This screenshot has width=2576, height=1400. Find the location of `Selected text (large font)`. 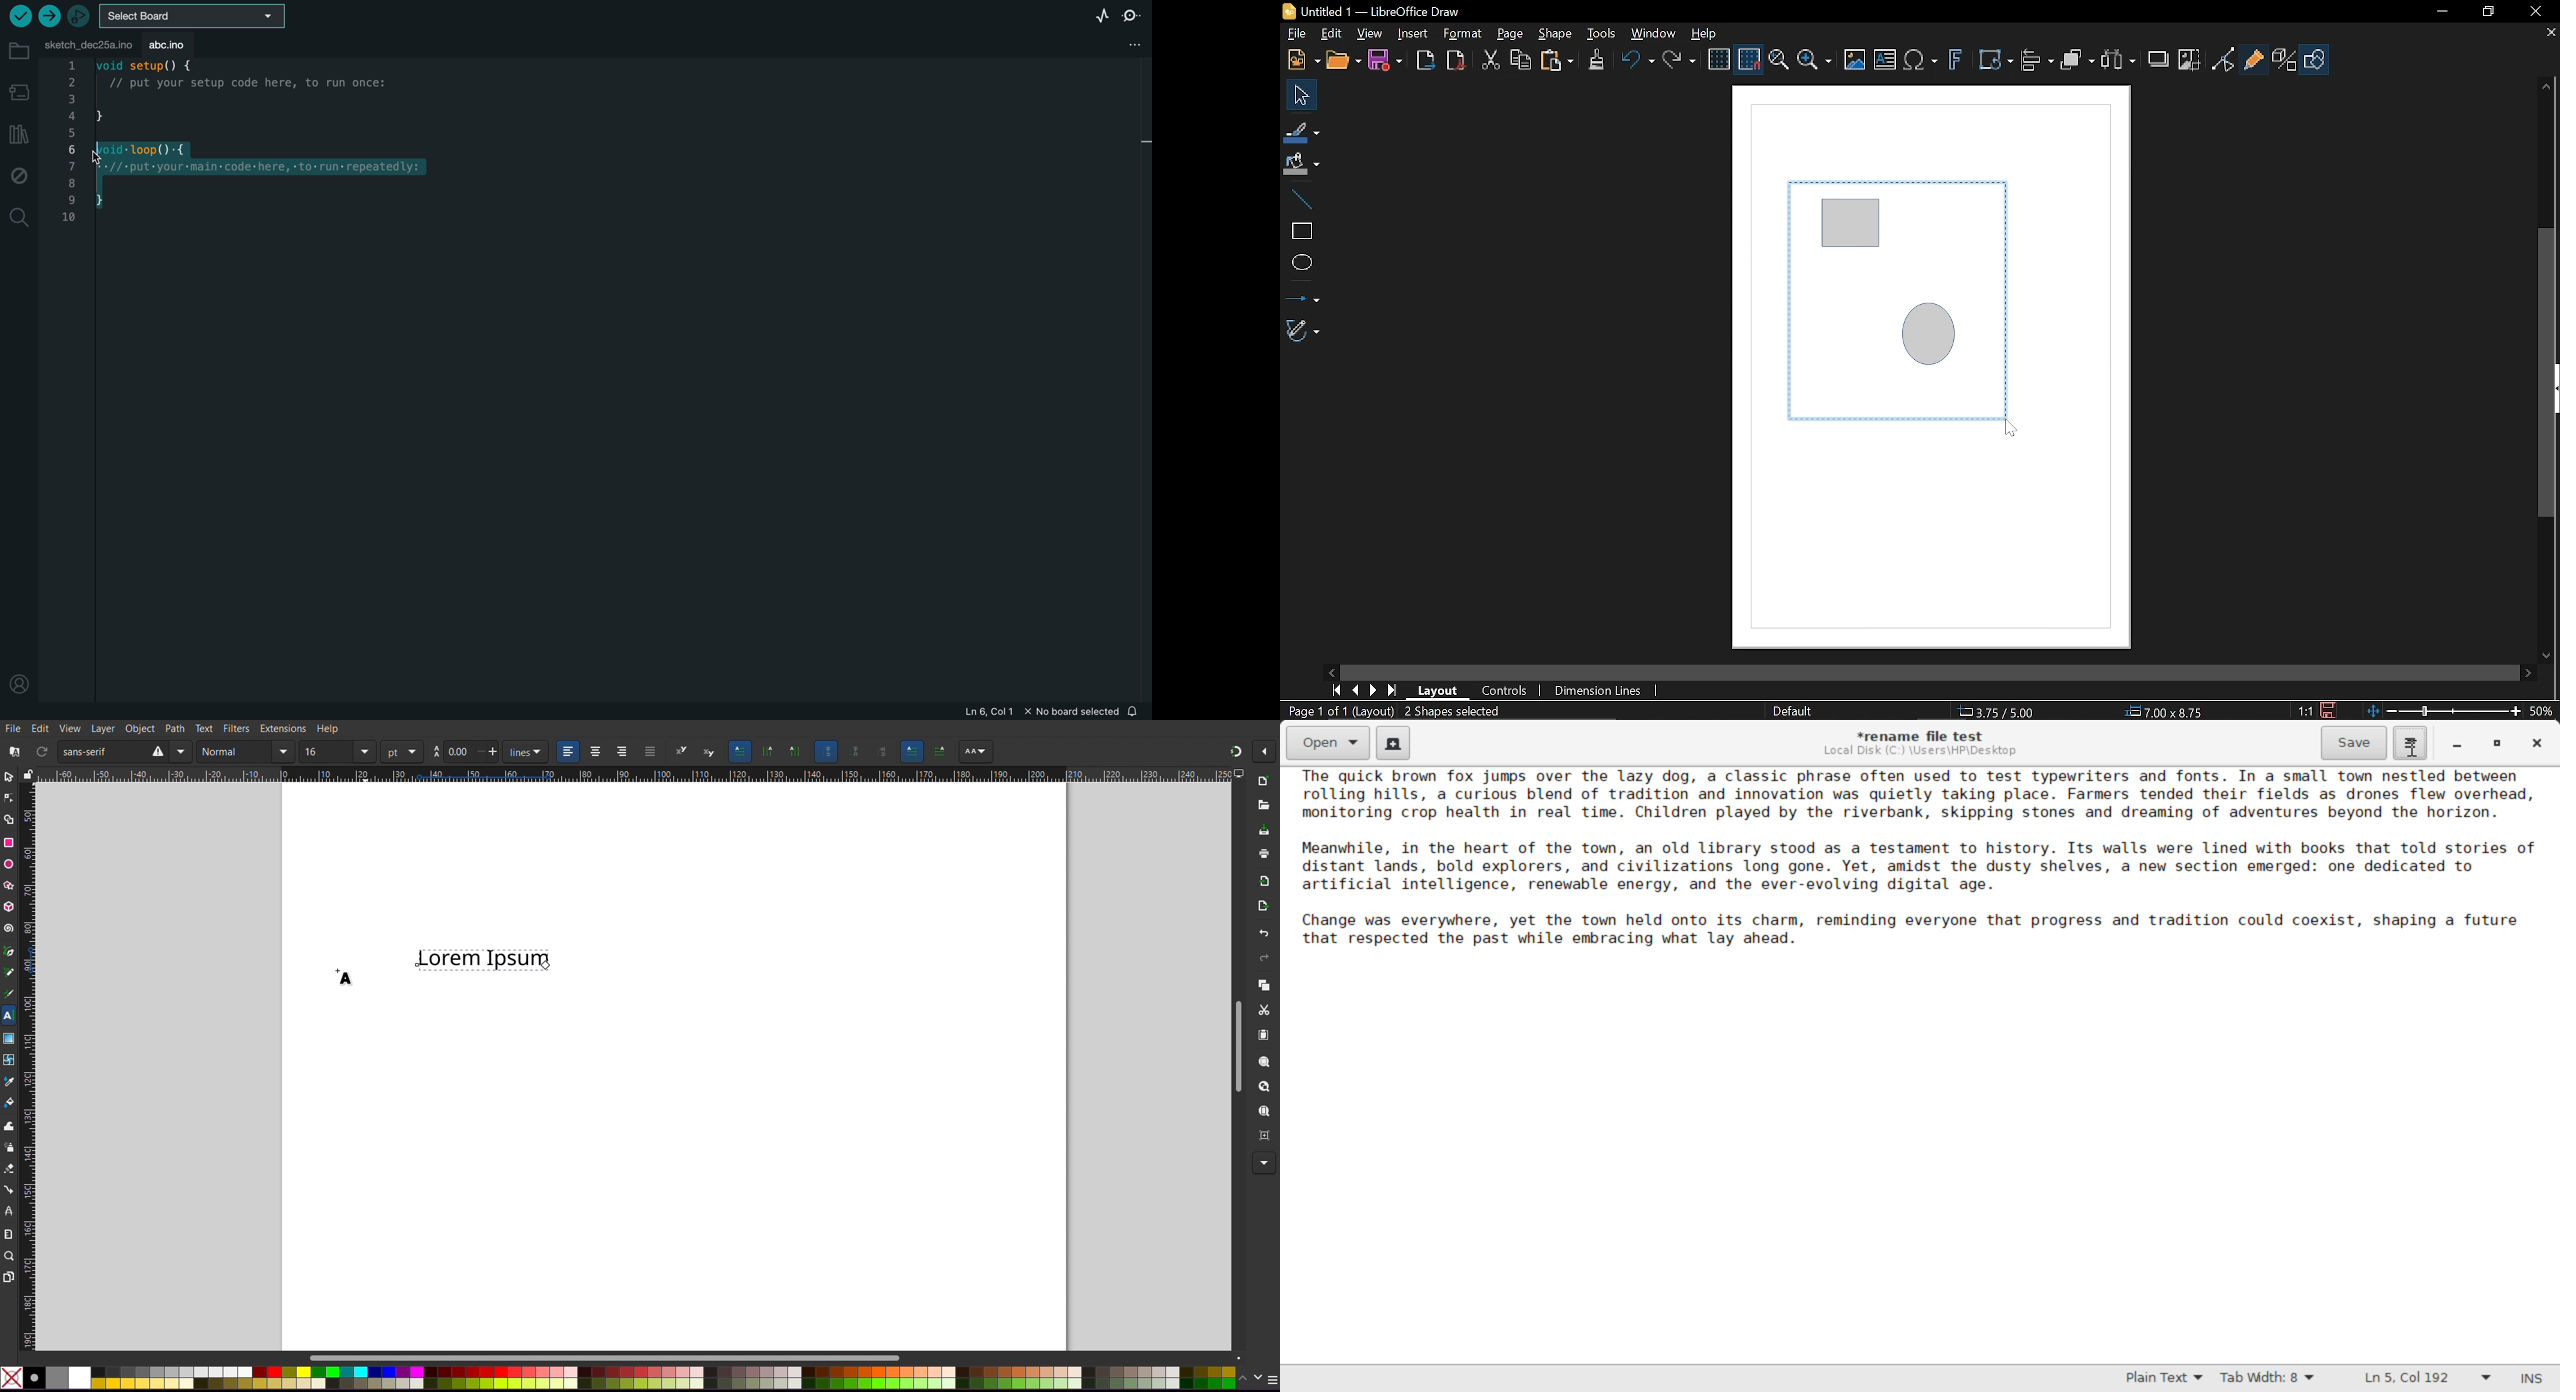

Selected text (large font) is located at coordinates (483, 962).